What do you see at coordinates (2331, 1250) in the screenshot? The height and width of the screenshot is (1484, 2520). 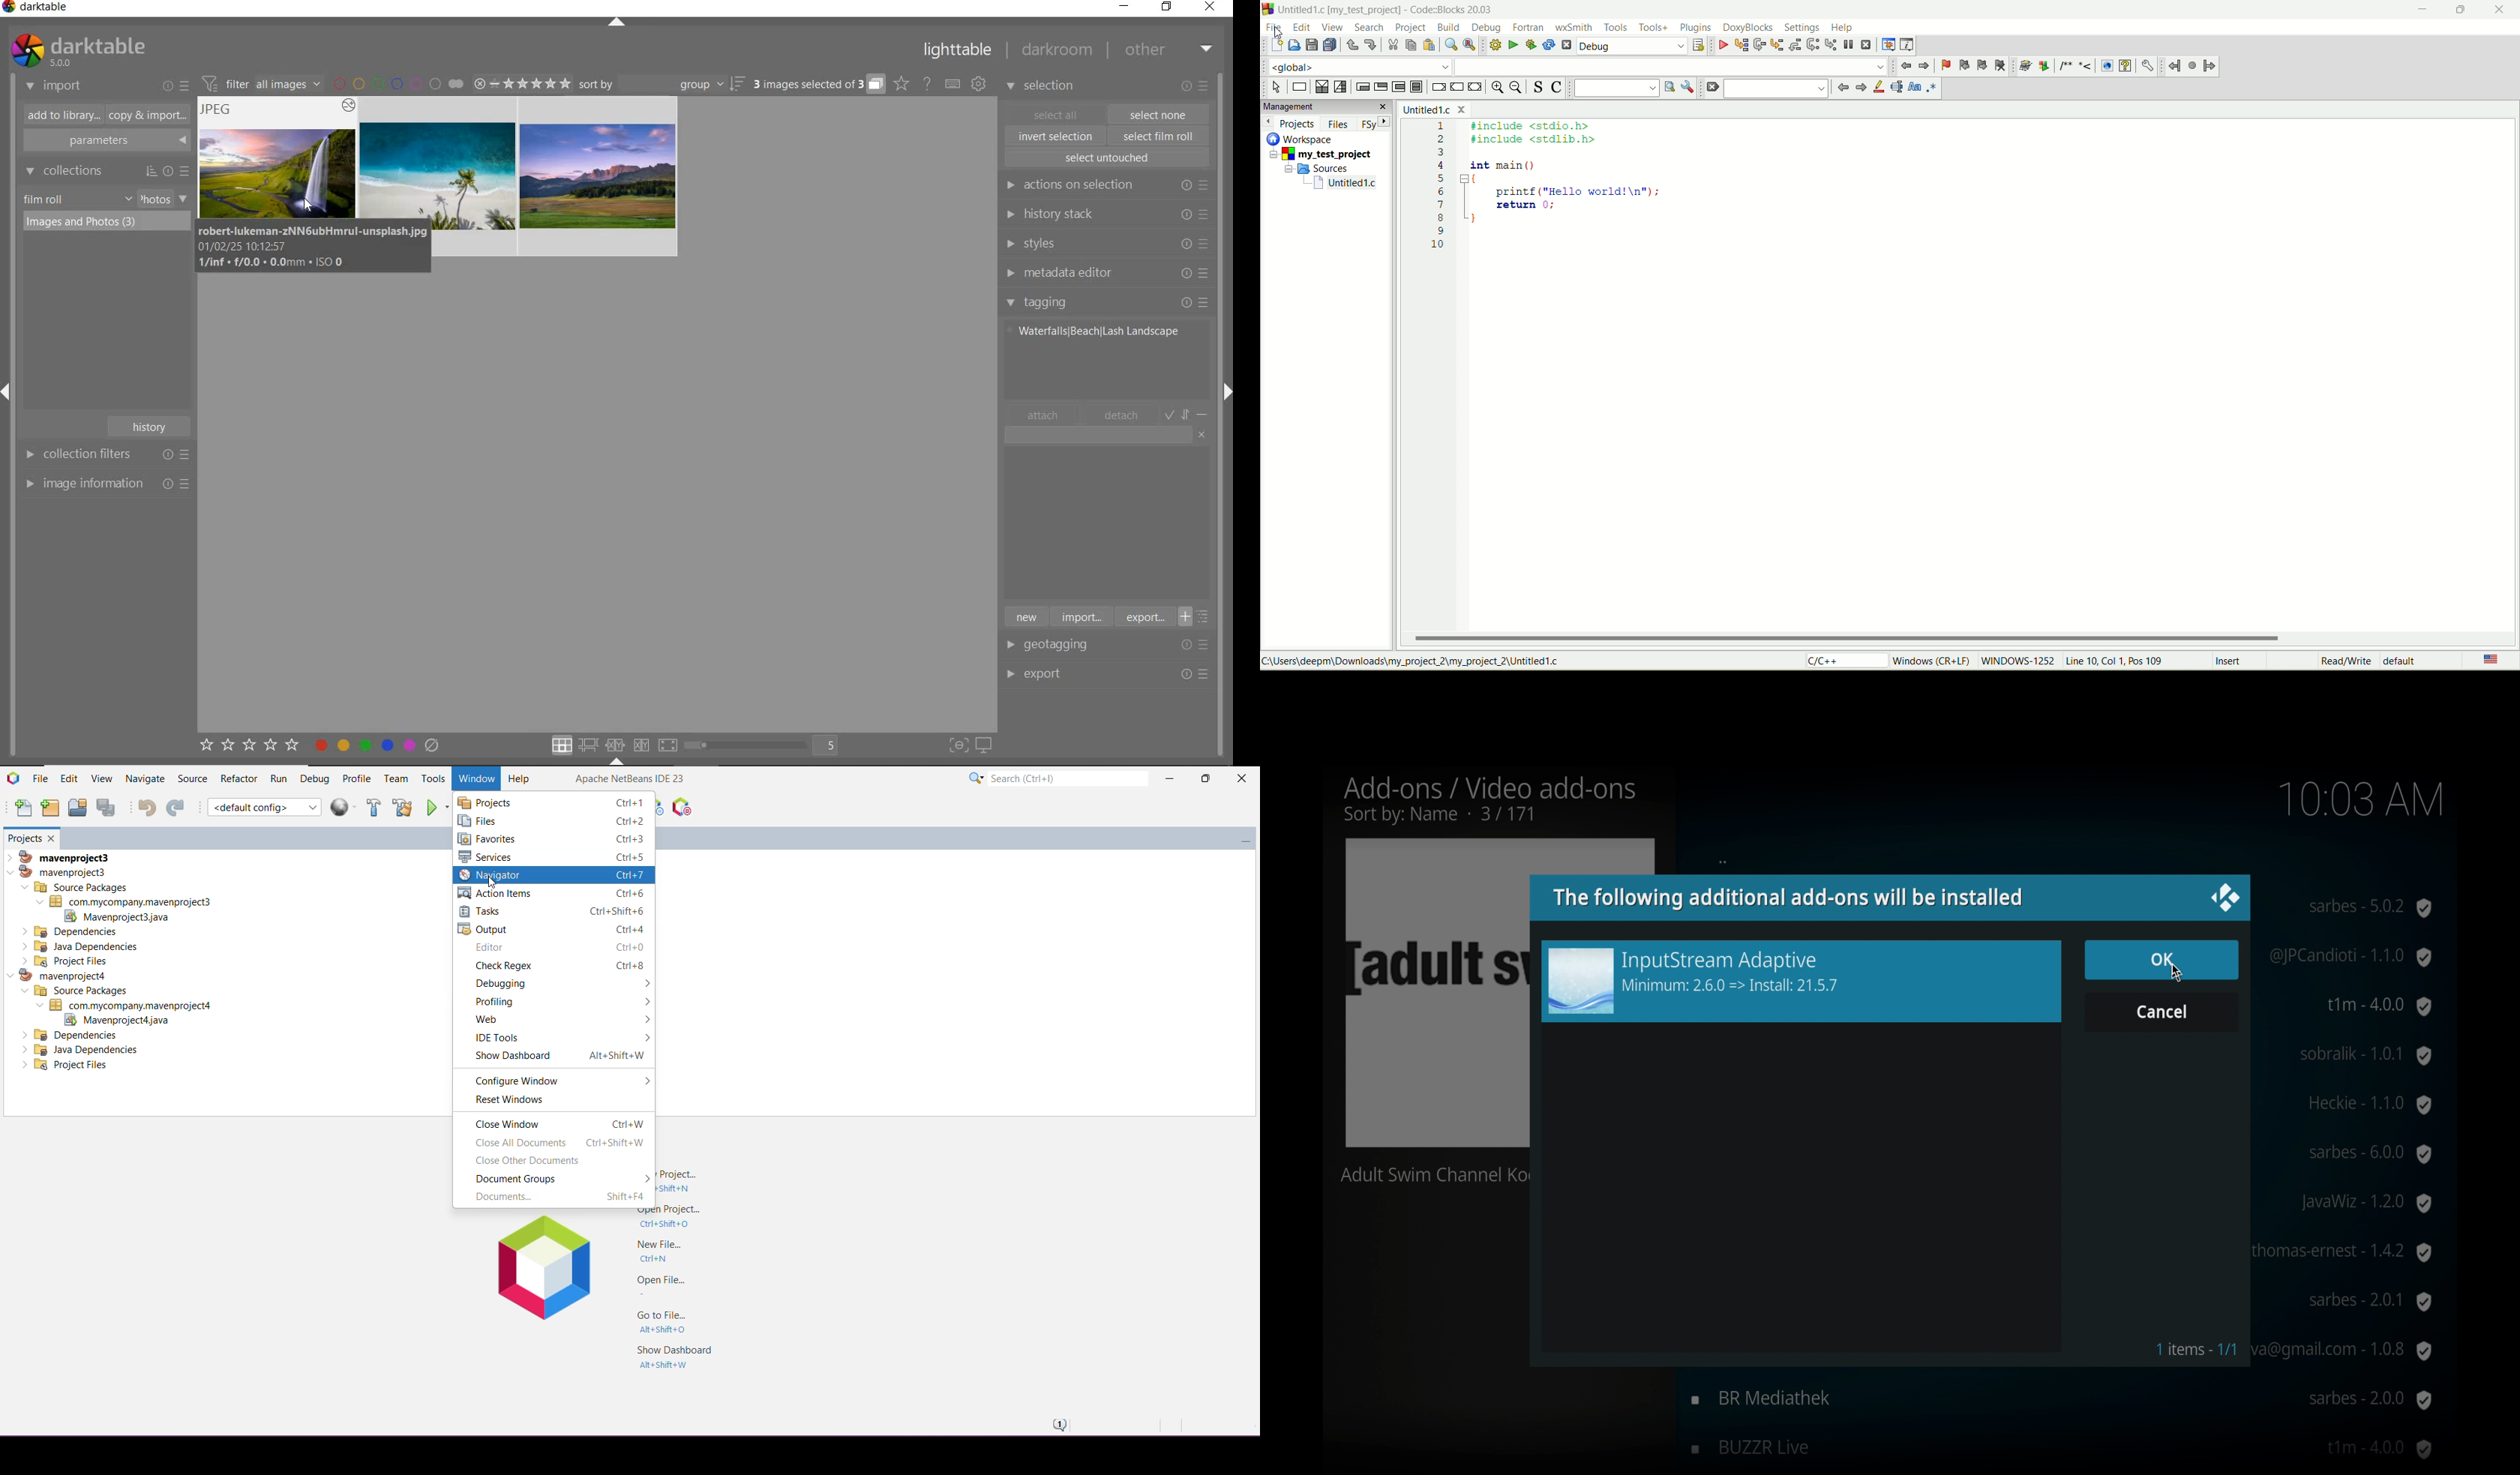 I see `Thomas-ernest-1.4.2` at bounding box center [2331, 1250].